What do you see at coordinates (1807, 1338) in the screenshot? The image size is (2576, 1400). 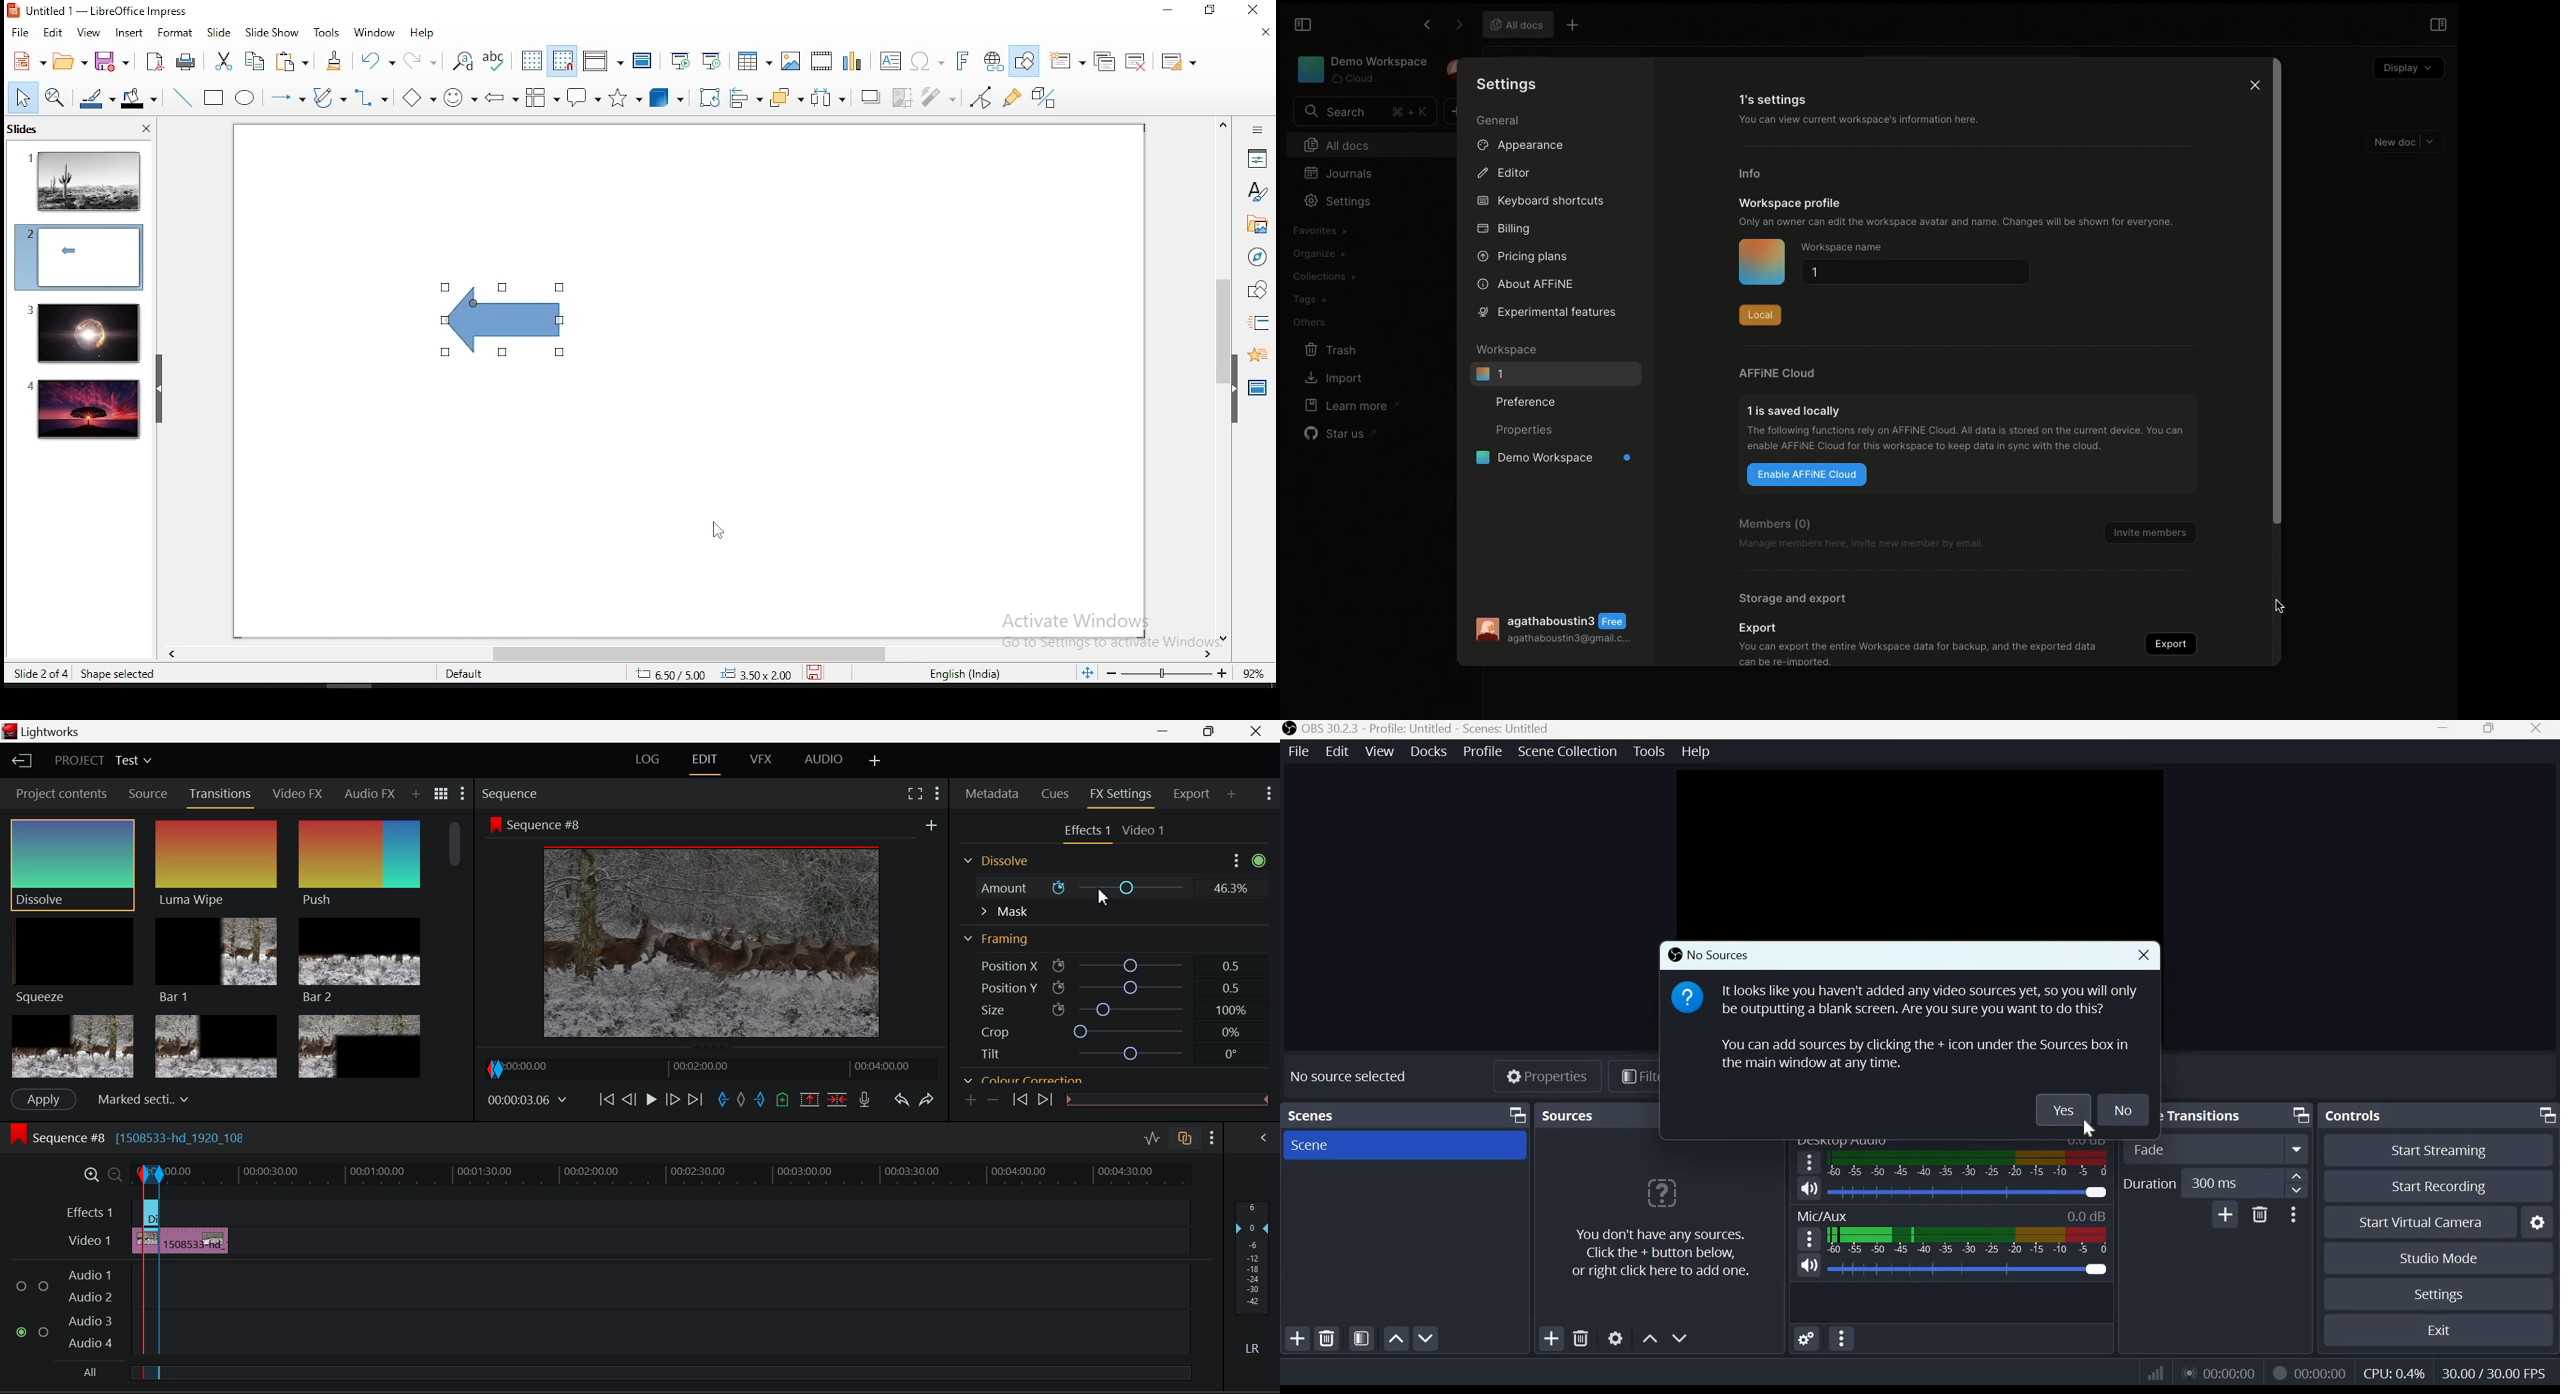 I see `Advanced Audio Properties` at bounding box center [1807, 1338].